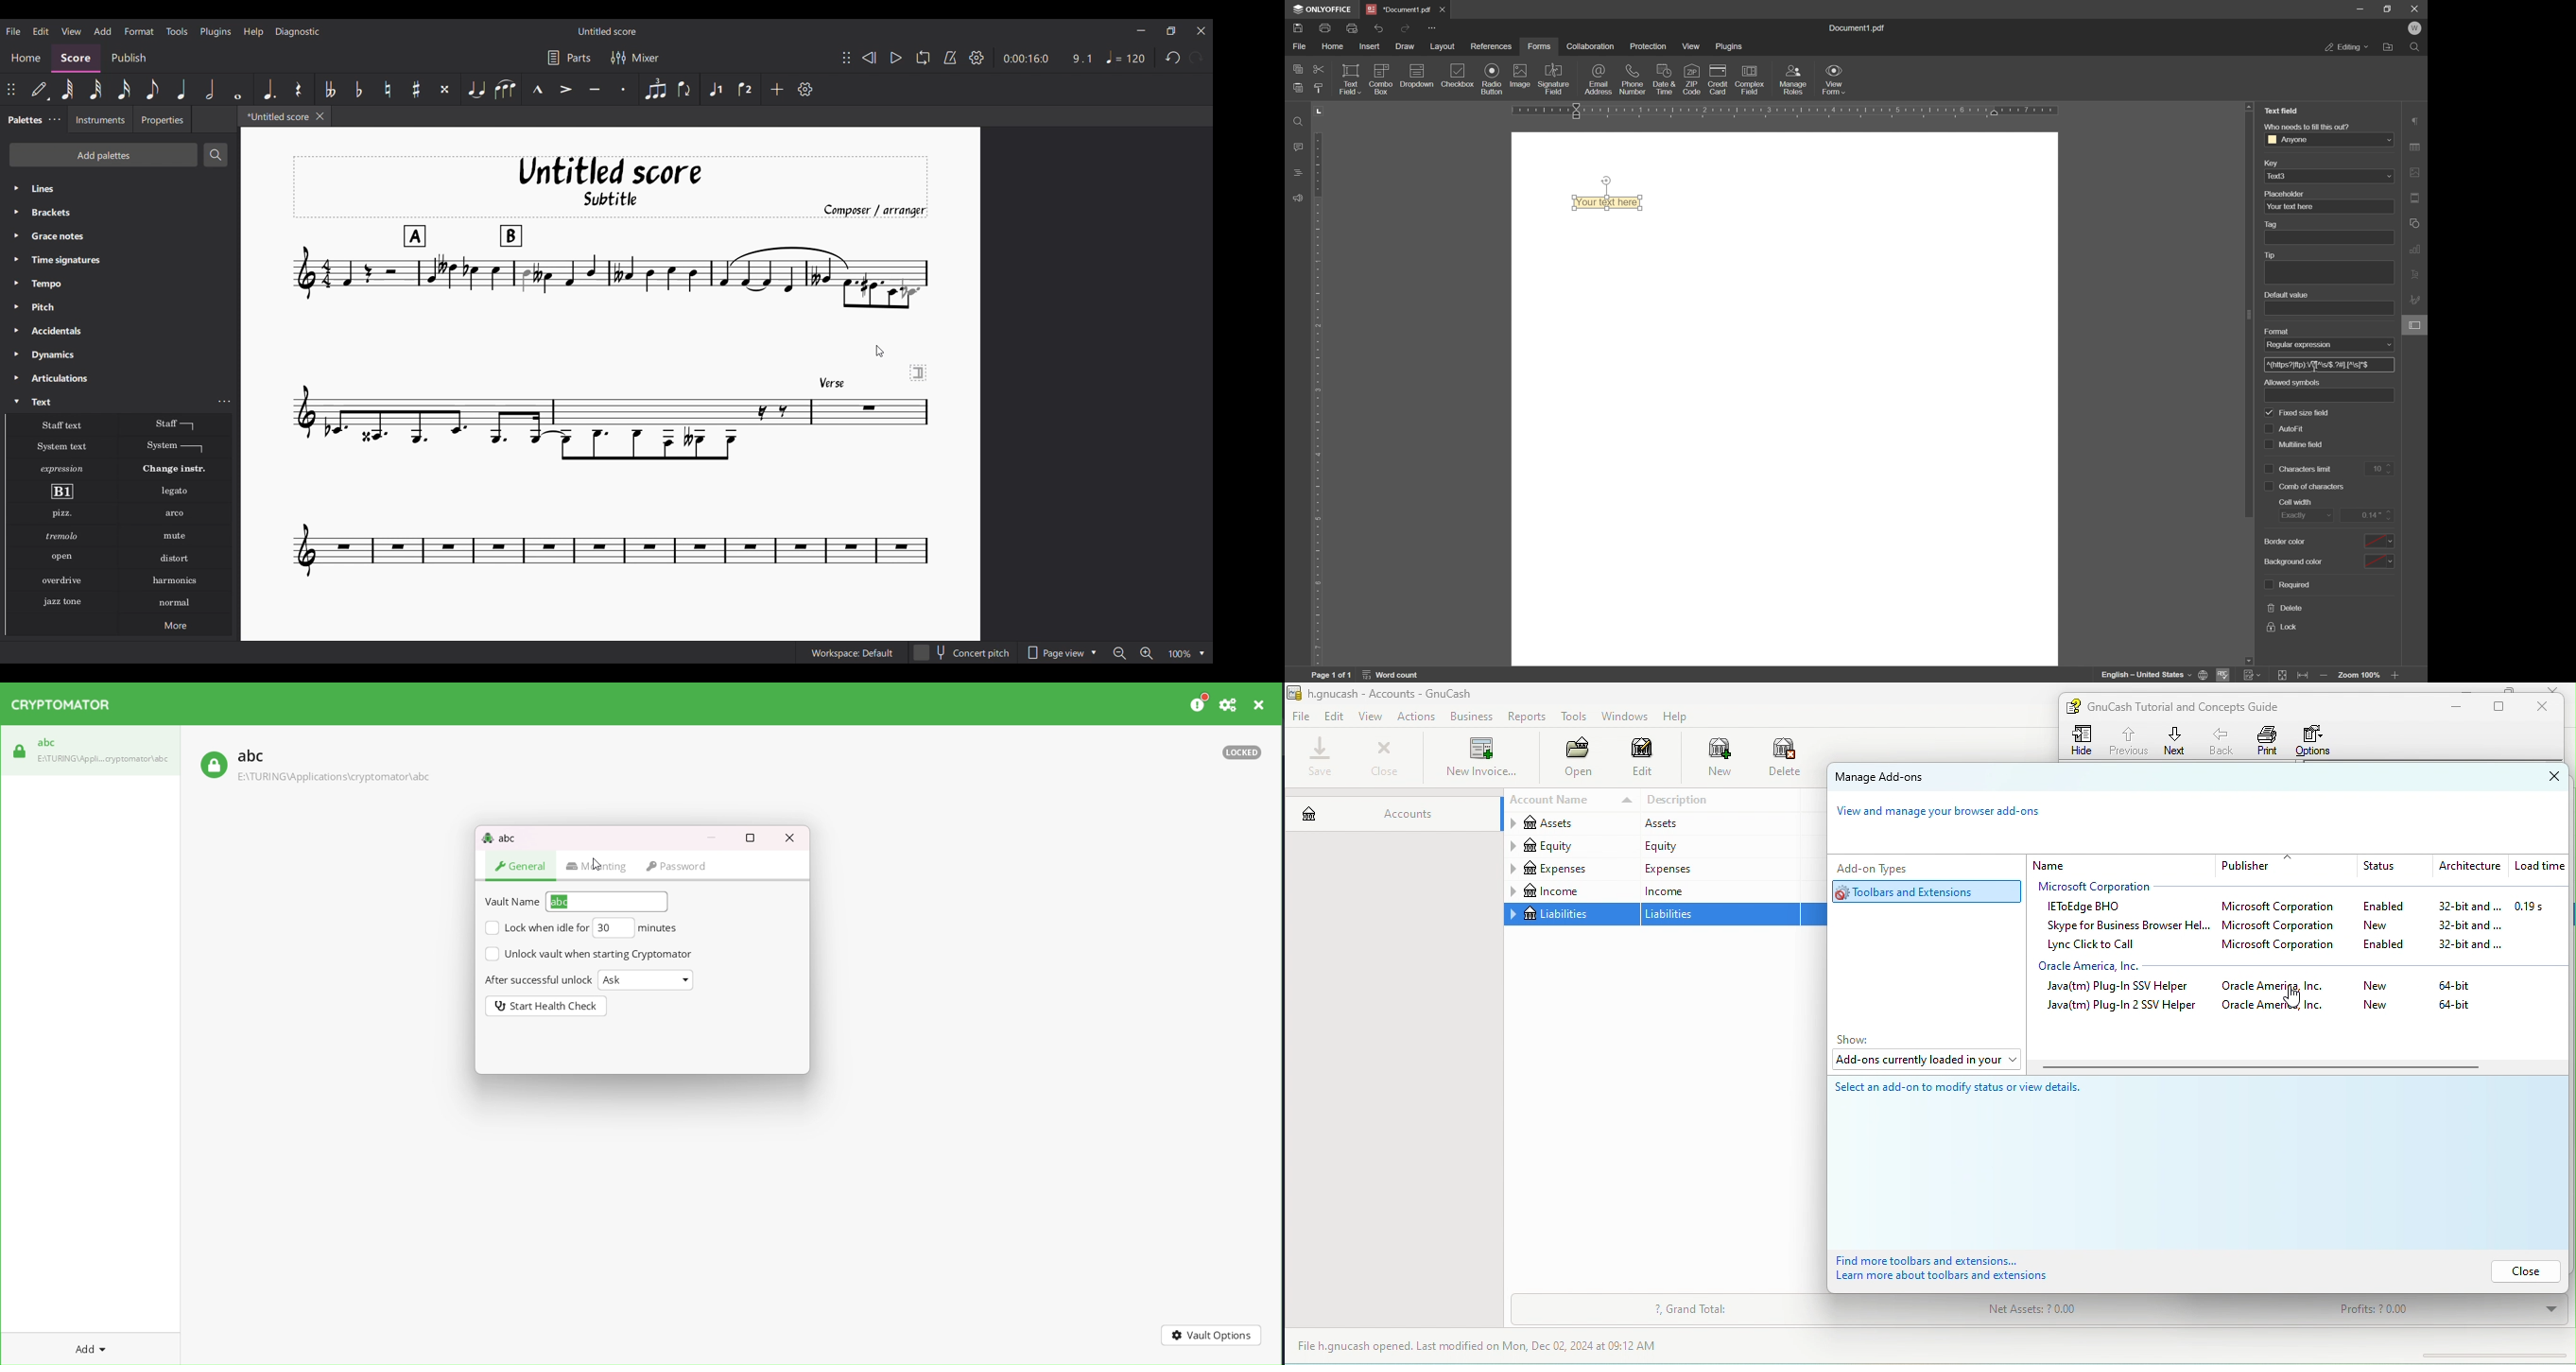 This screenshot has width=2576, height=1372. Describe the element at coordinates (1441, 47) in the screenshot. I see `layout` at that location.